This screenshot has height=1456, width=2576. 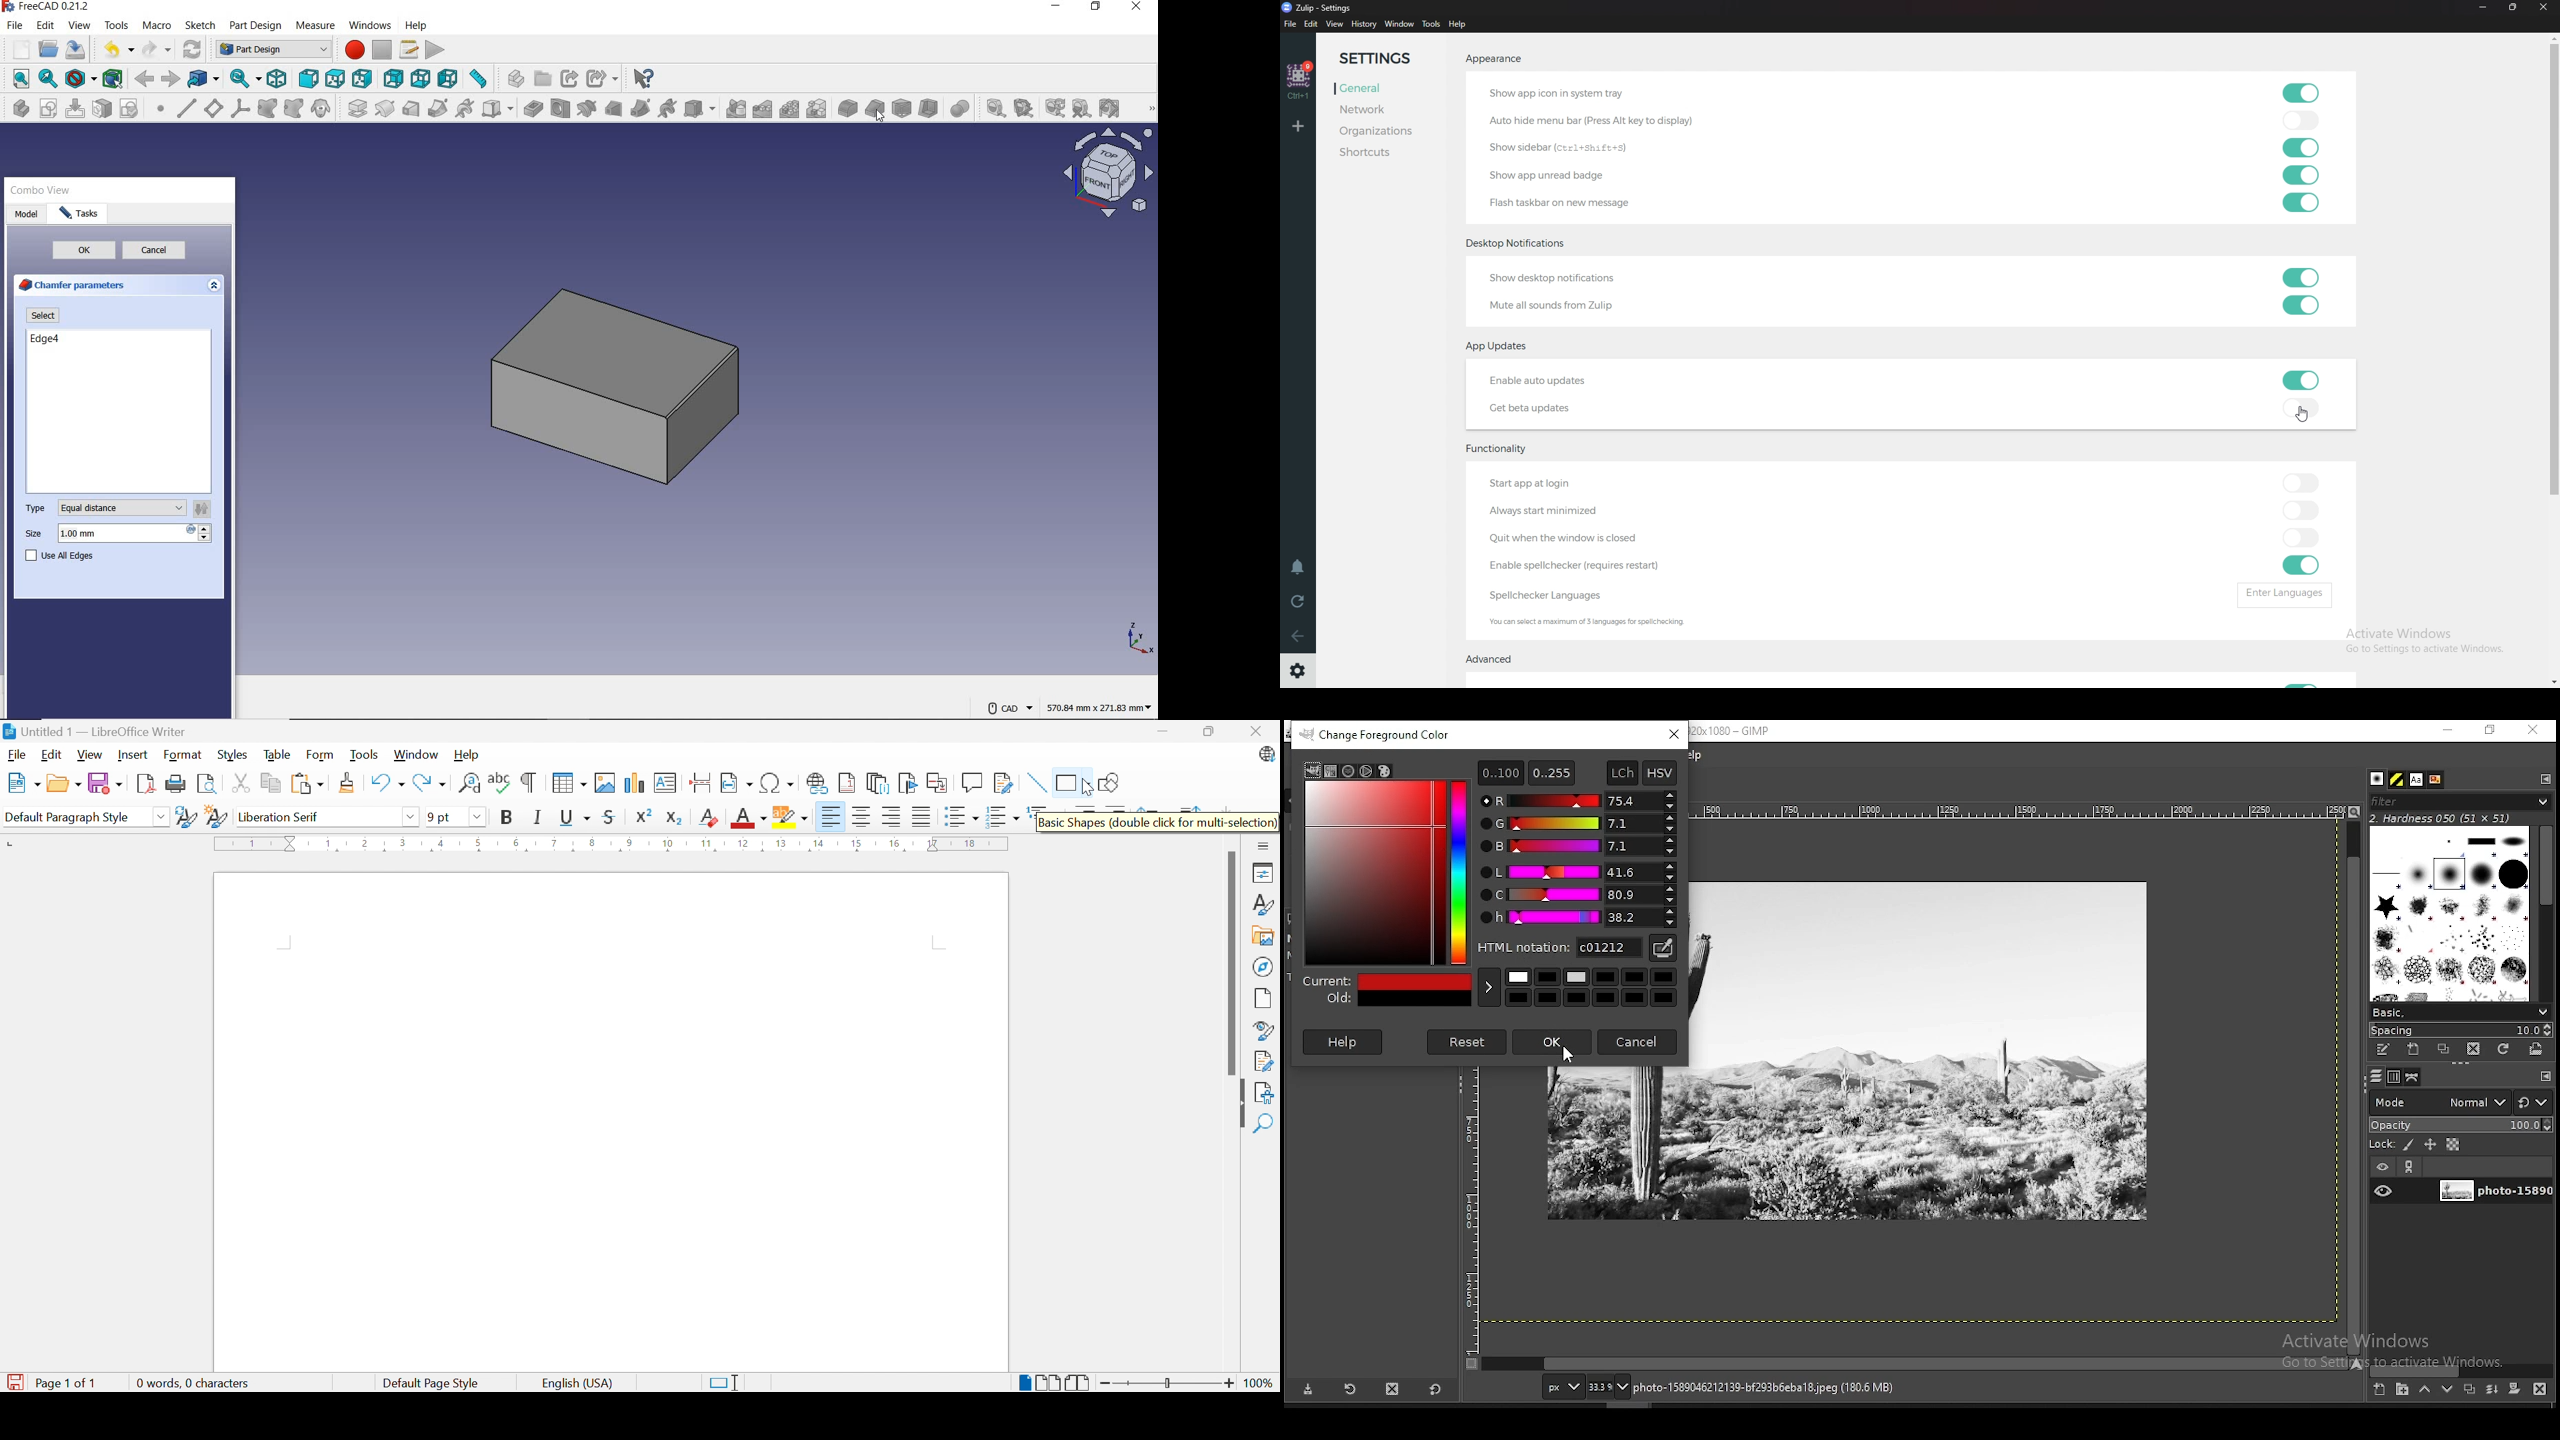 I want to click on Strikethrough, so click(x=609, y=817).